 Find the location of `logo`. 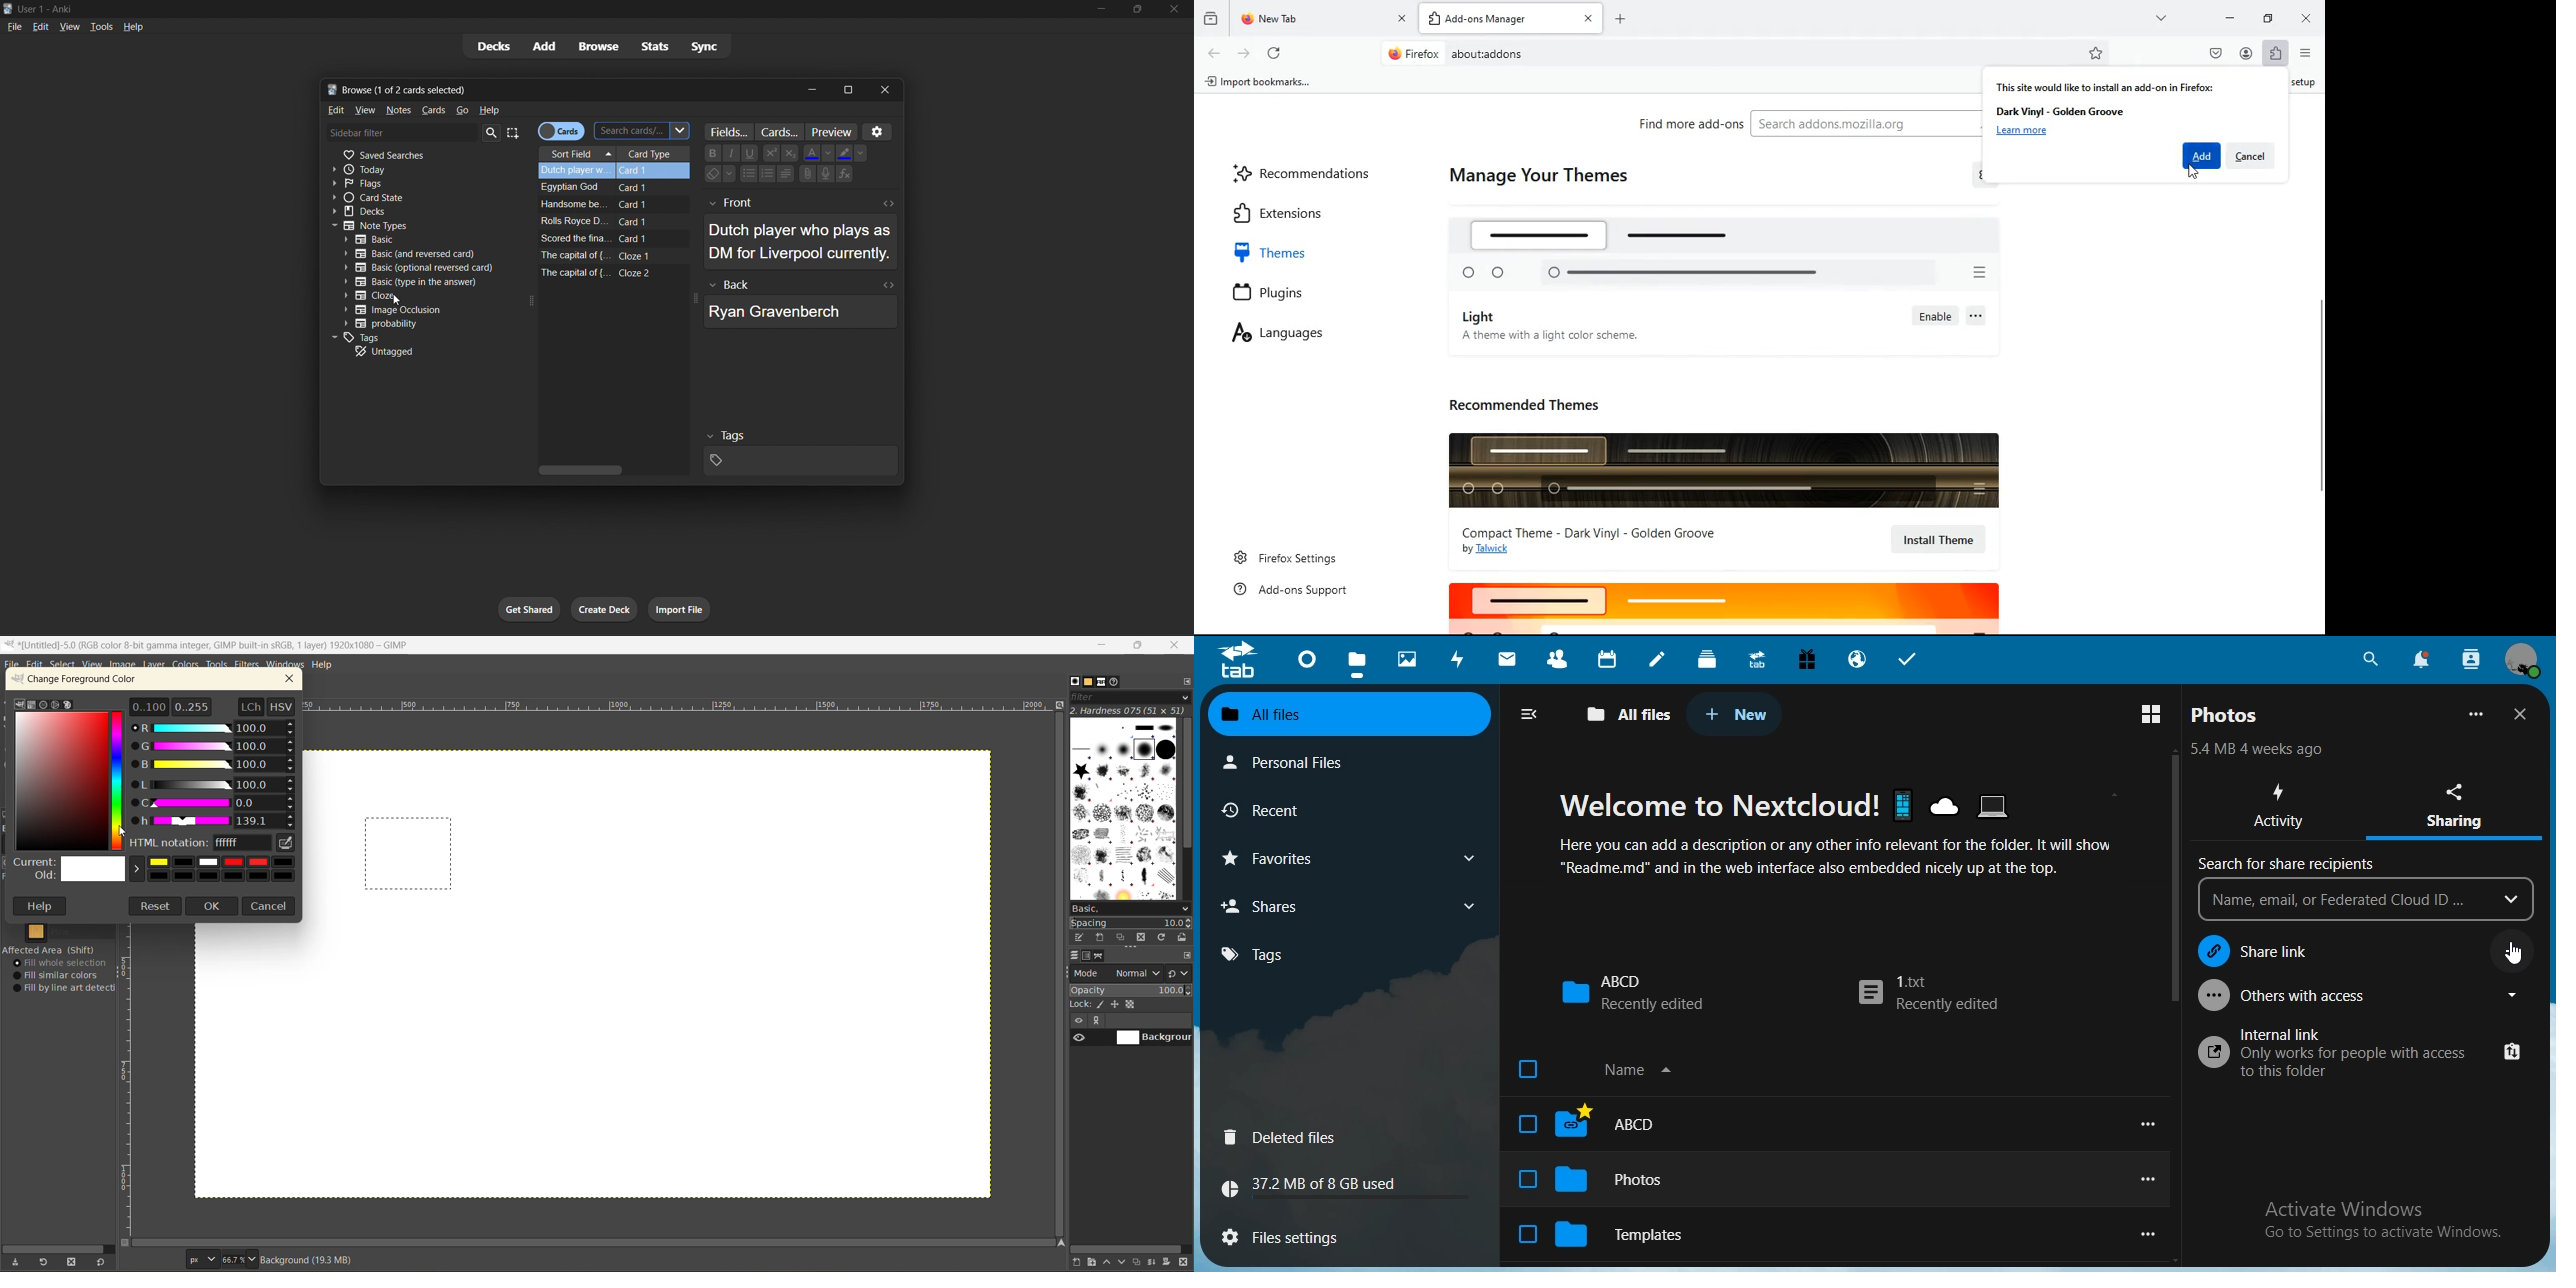

logo is located at coordinates (1738, 249).